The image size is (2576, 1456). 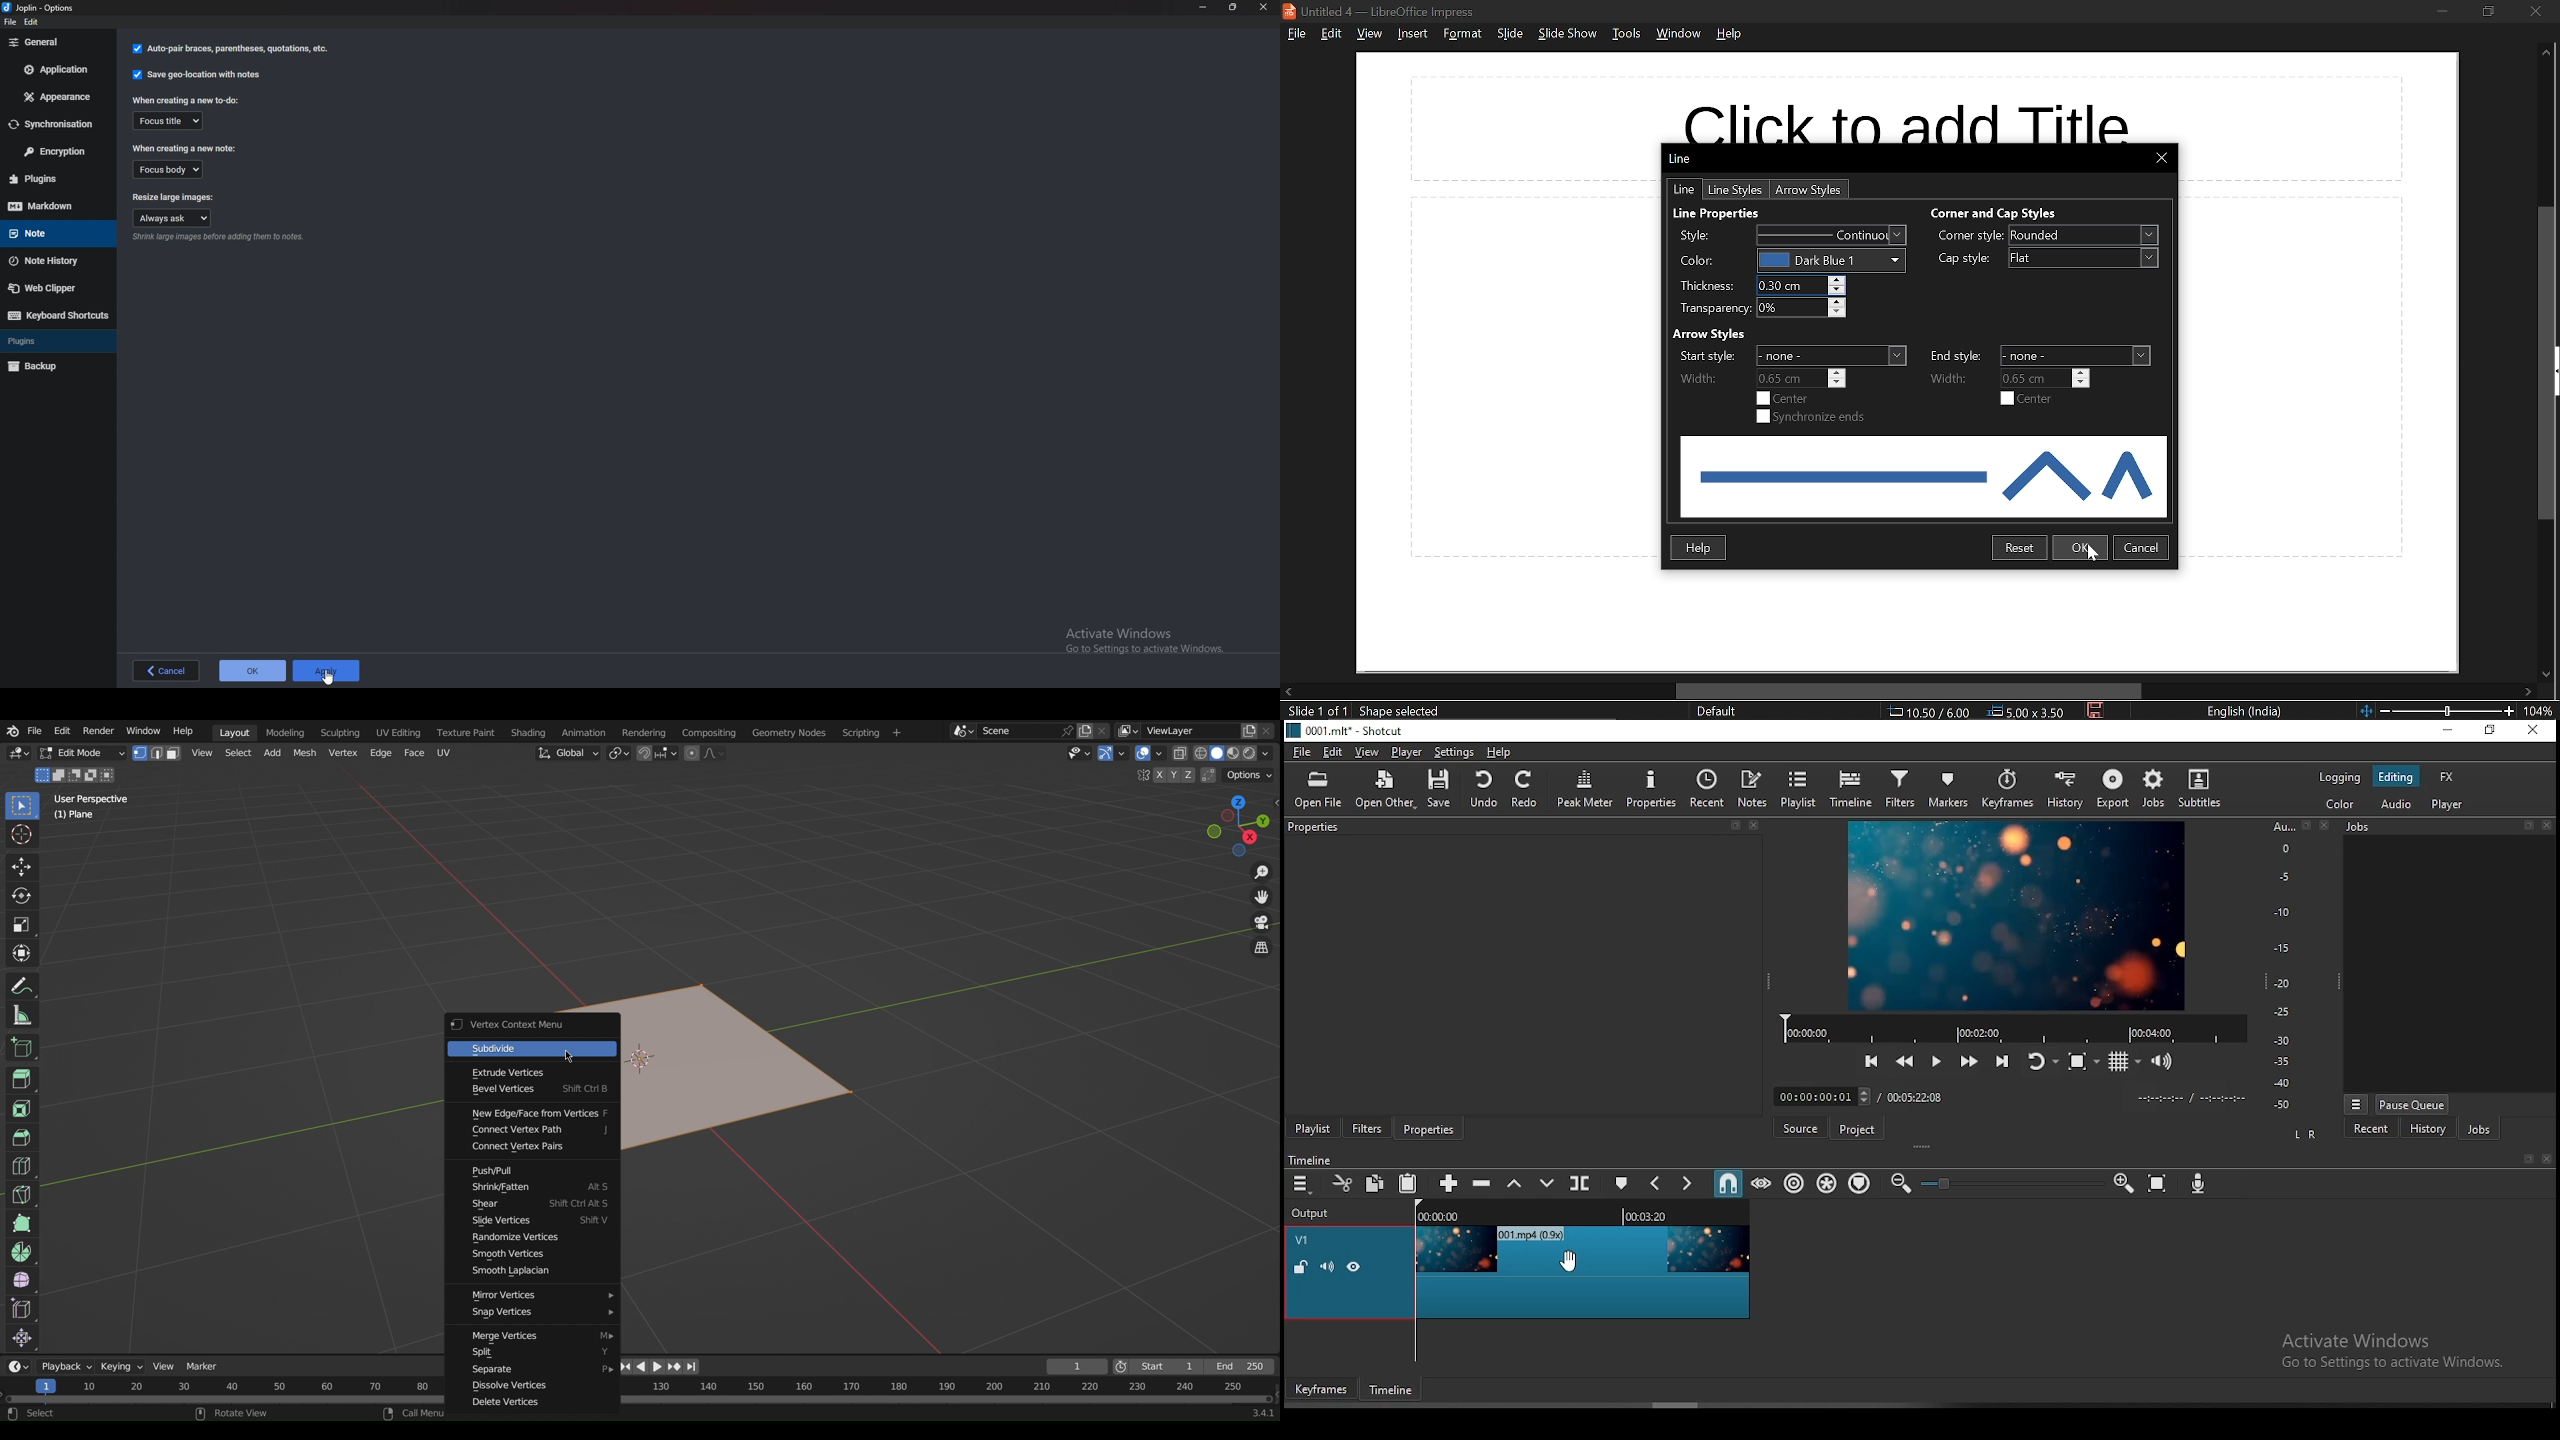 What do you see at coordinates (221, 238) in the screenshot?
I see `info` at bounding box center [221, 238].